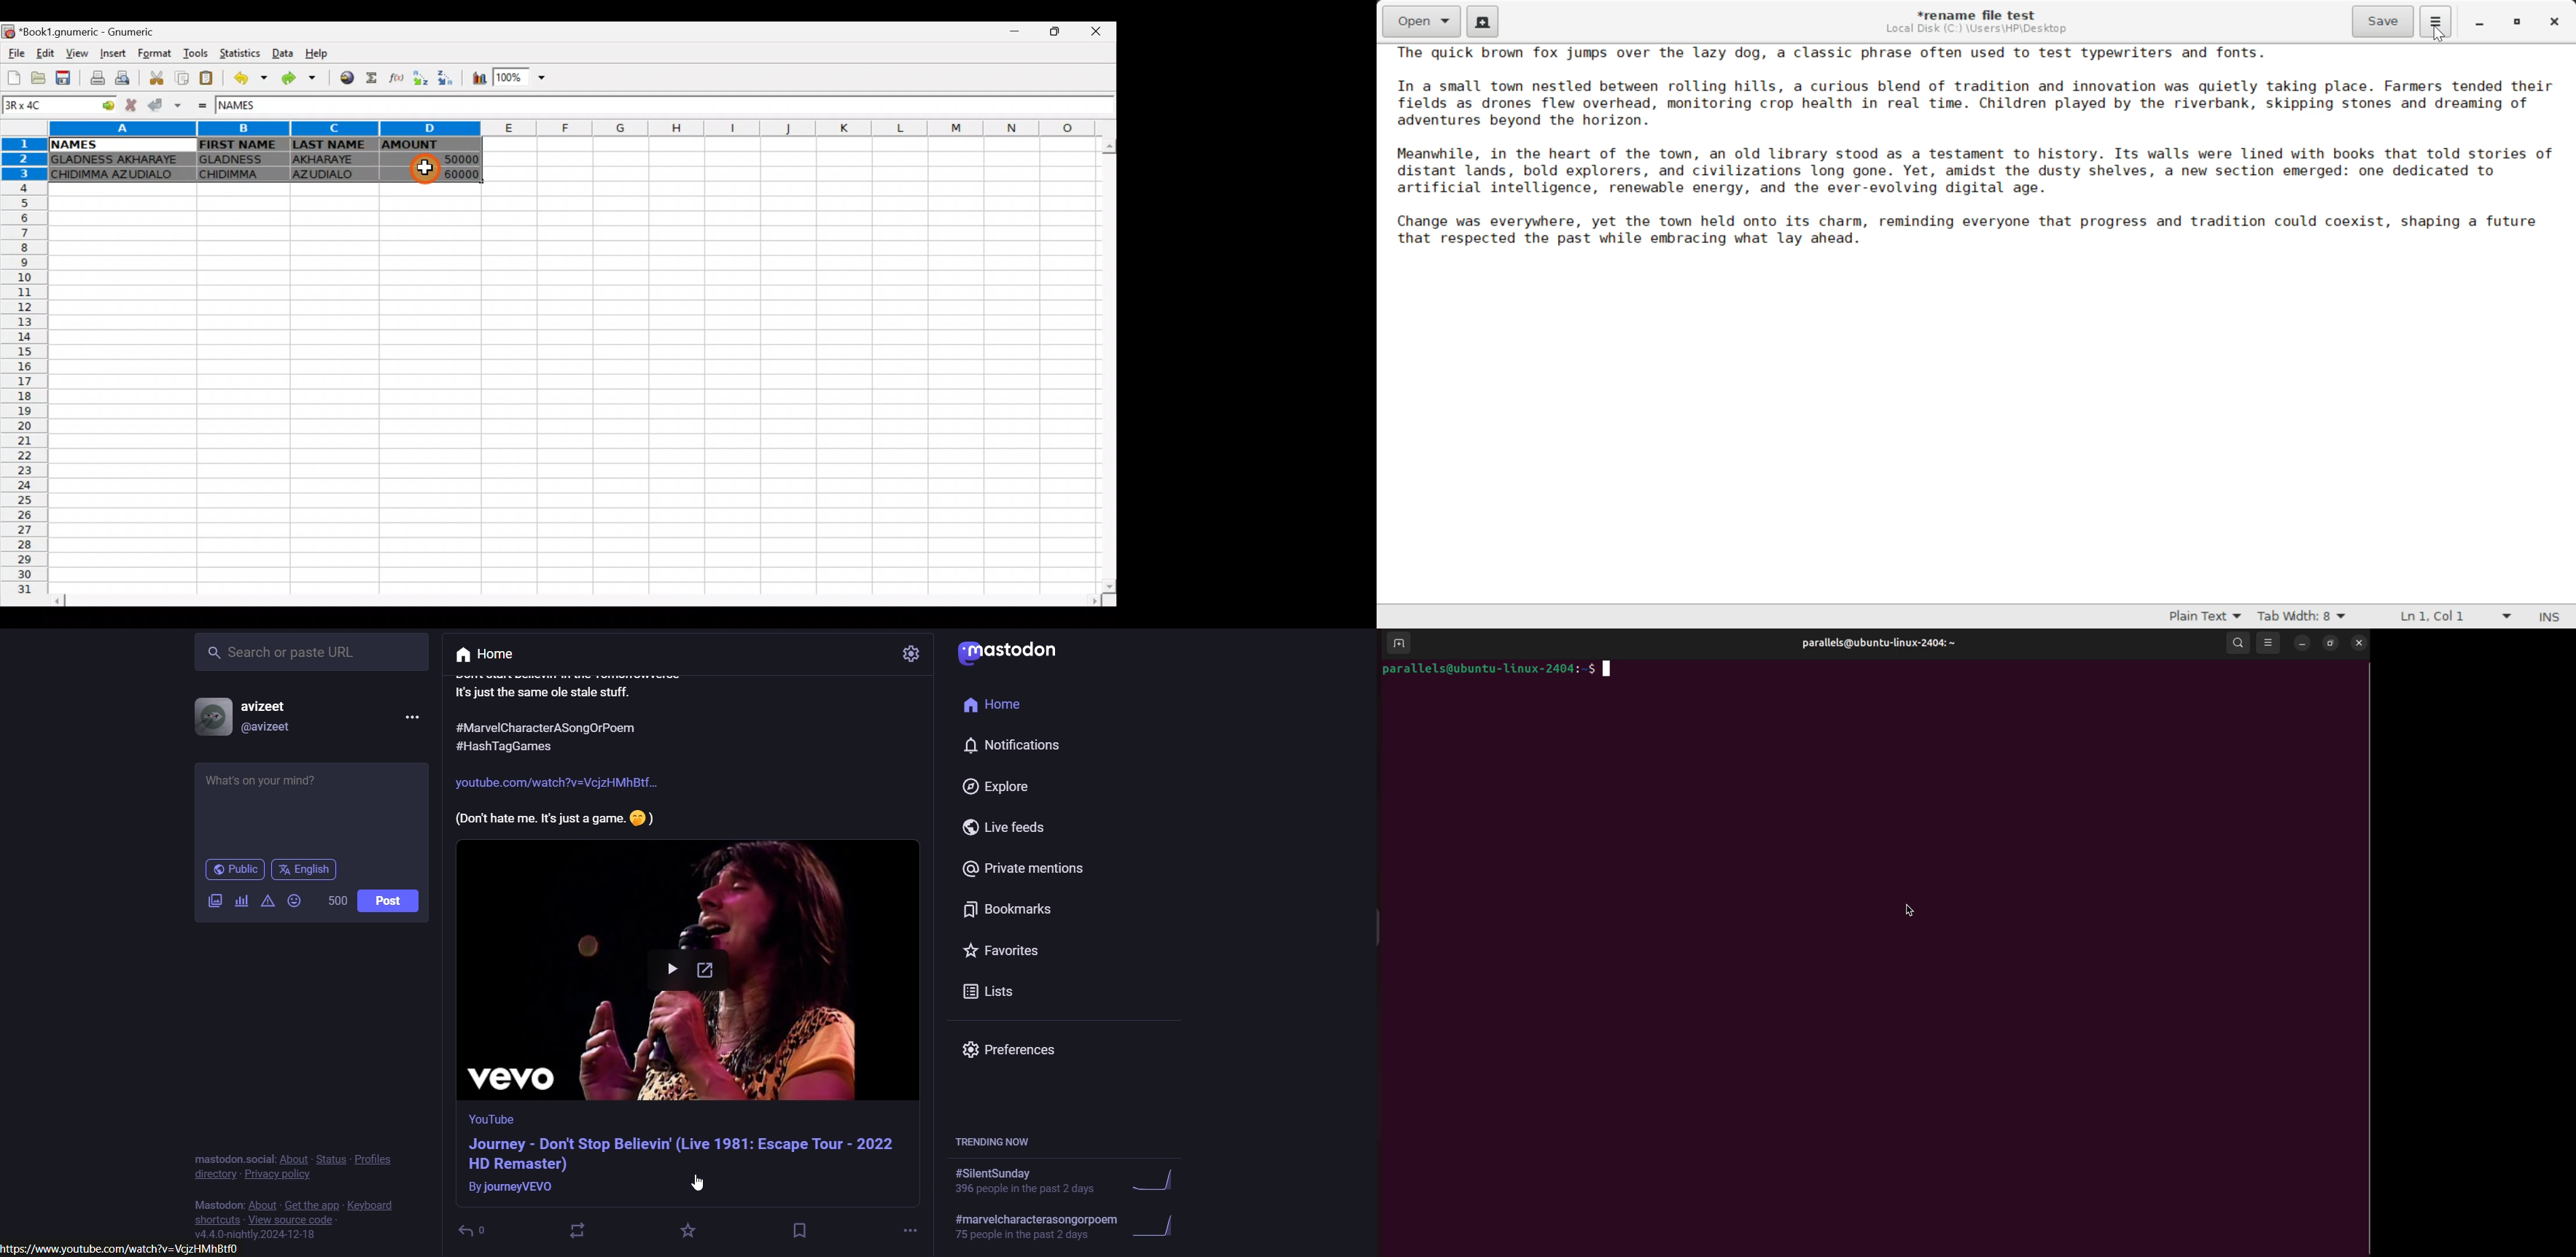 Image resolution: width=2576 pixels, height=1260 pixels. What do you see at coordinates (43, 106) in the screenshot?
I see `Cell name 3Rx4C` at bounding box center [43, 106].